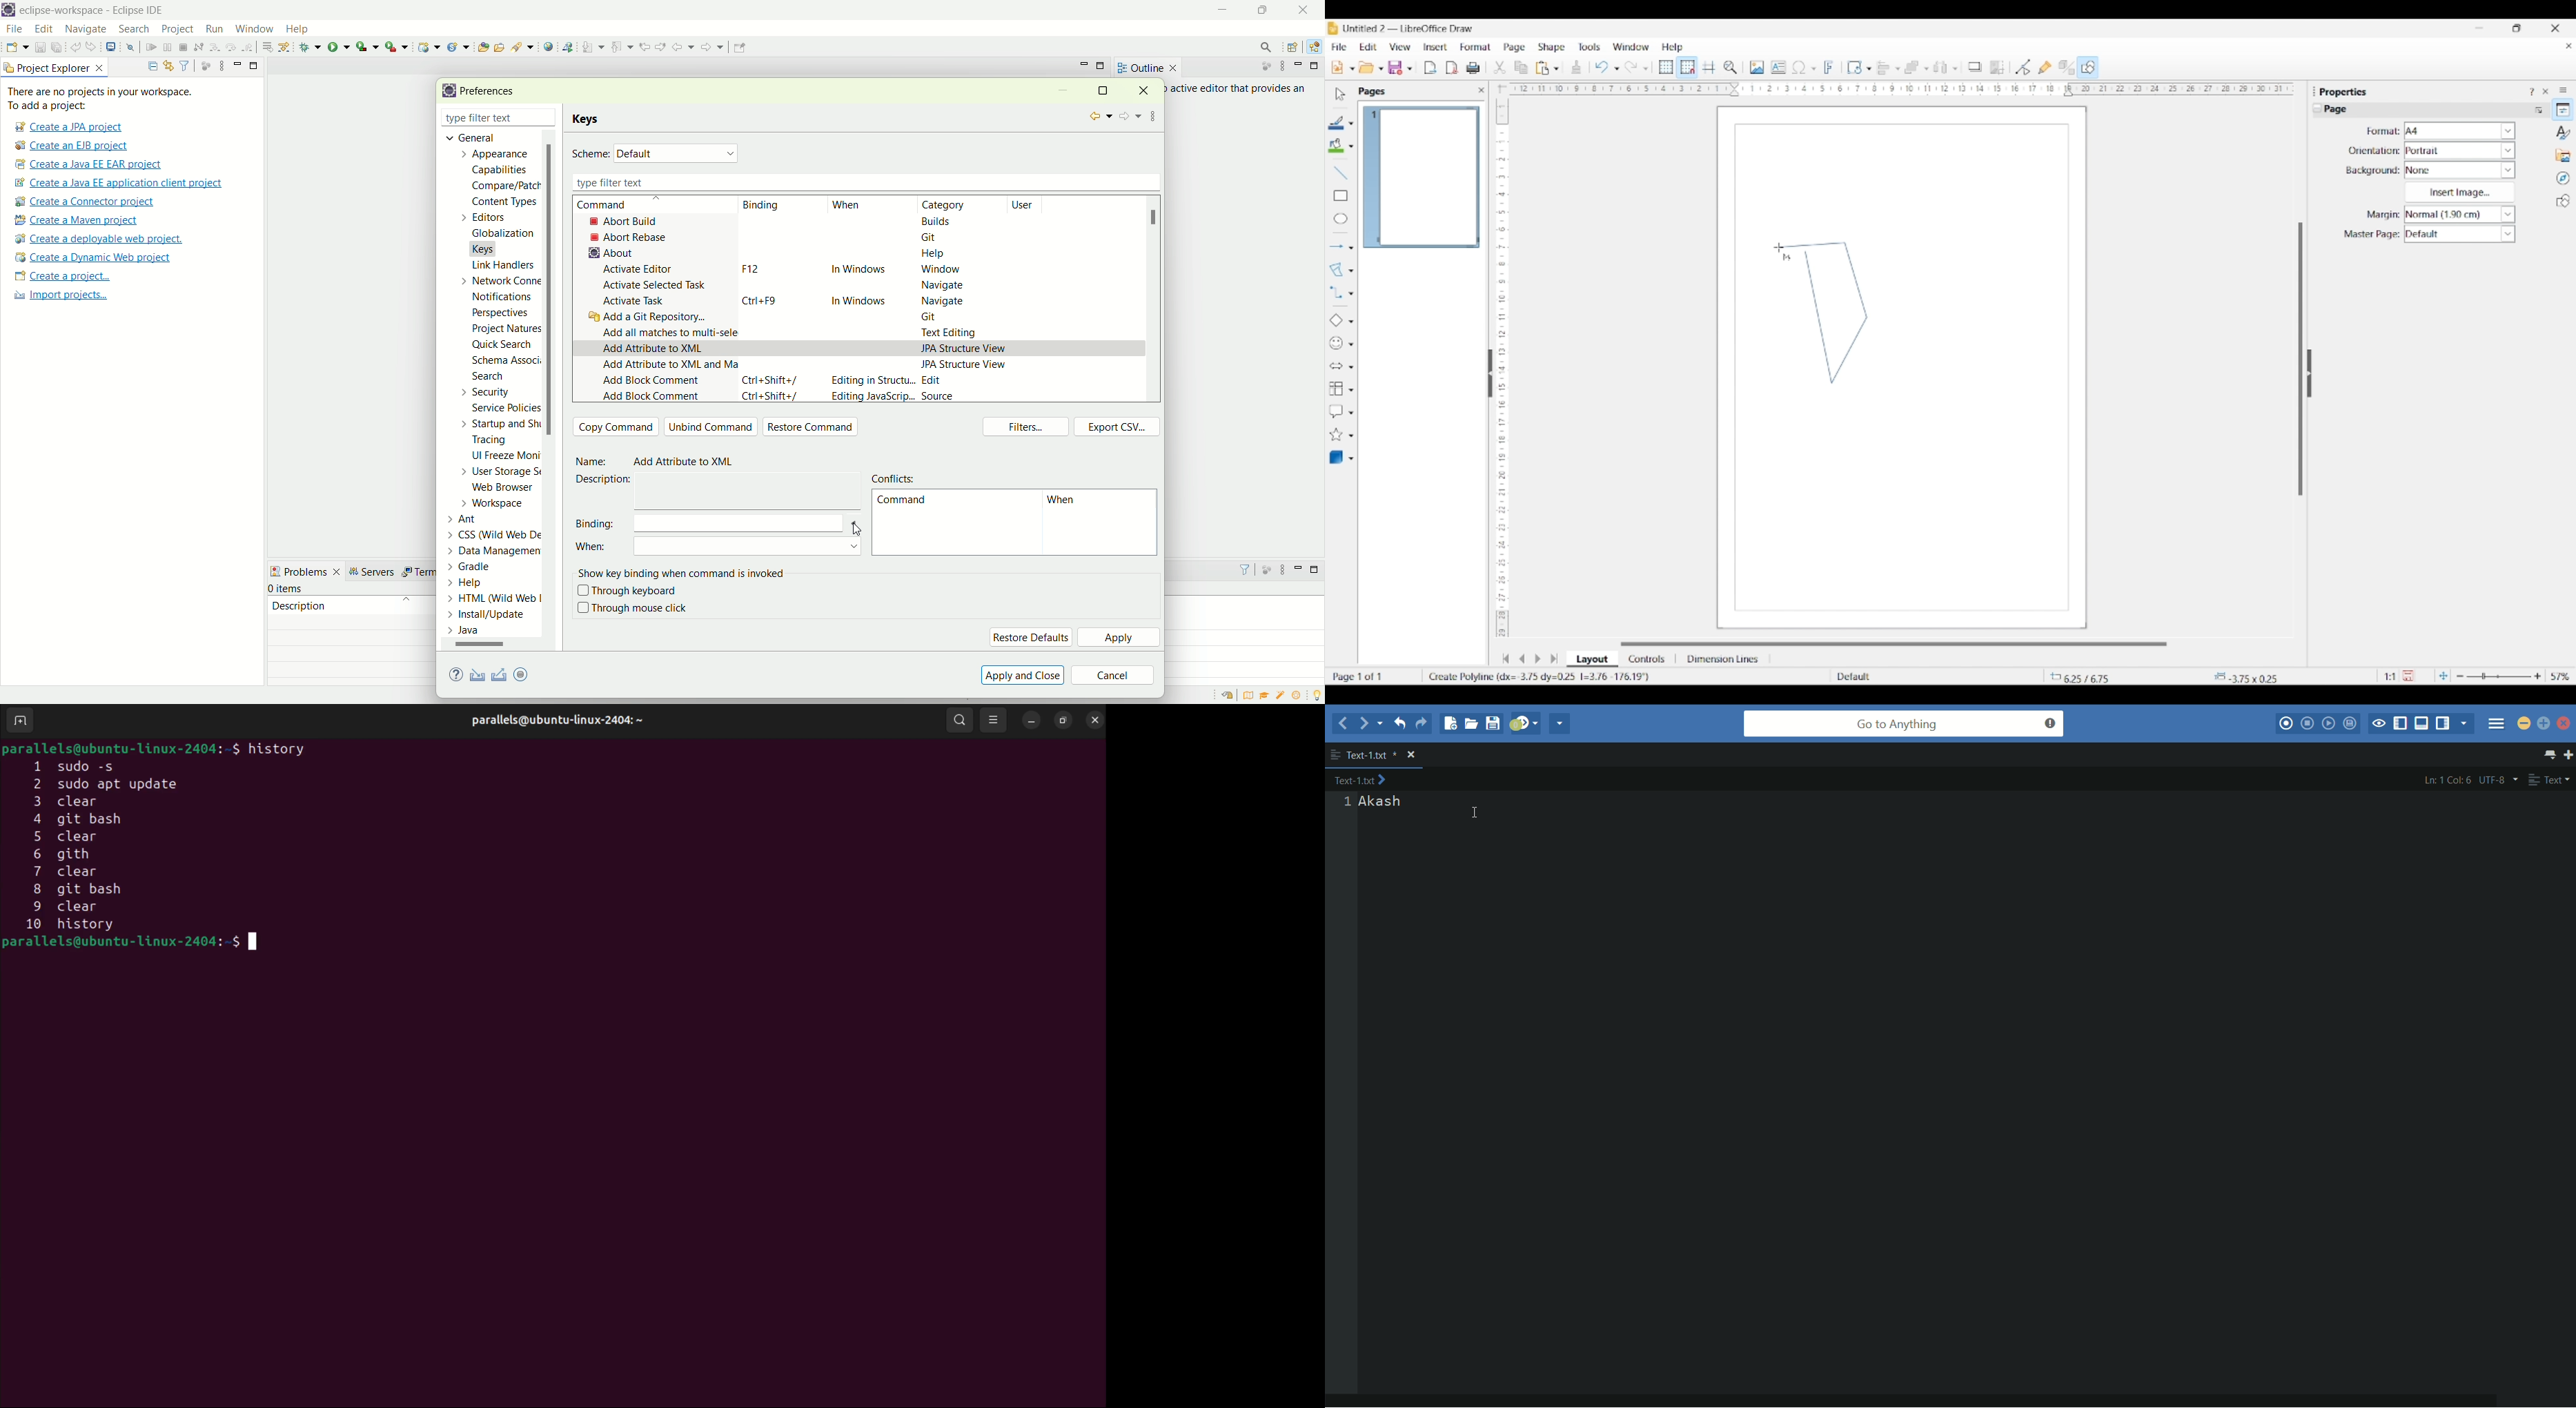 The width and height of the screenshot is (2576, 1428). I want to click on Properties, so click(2563, 110).